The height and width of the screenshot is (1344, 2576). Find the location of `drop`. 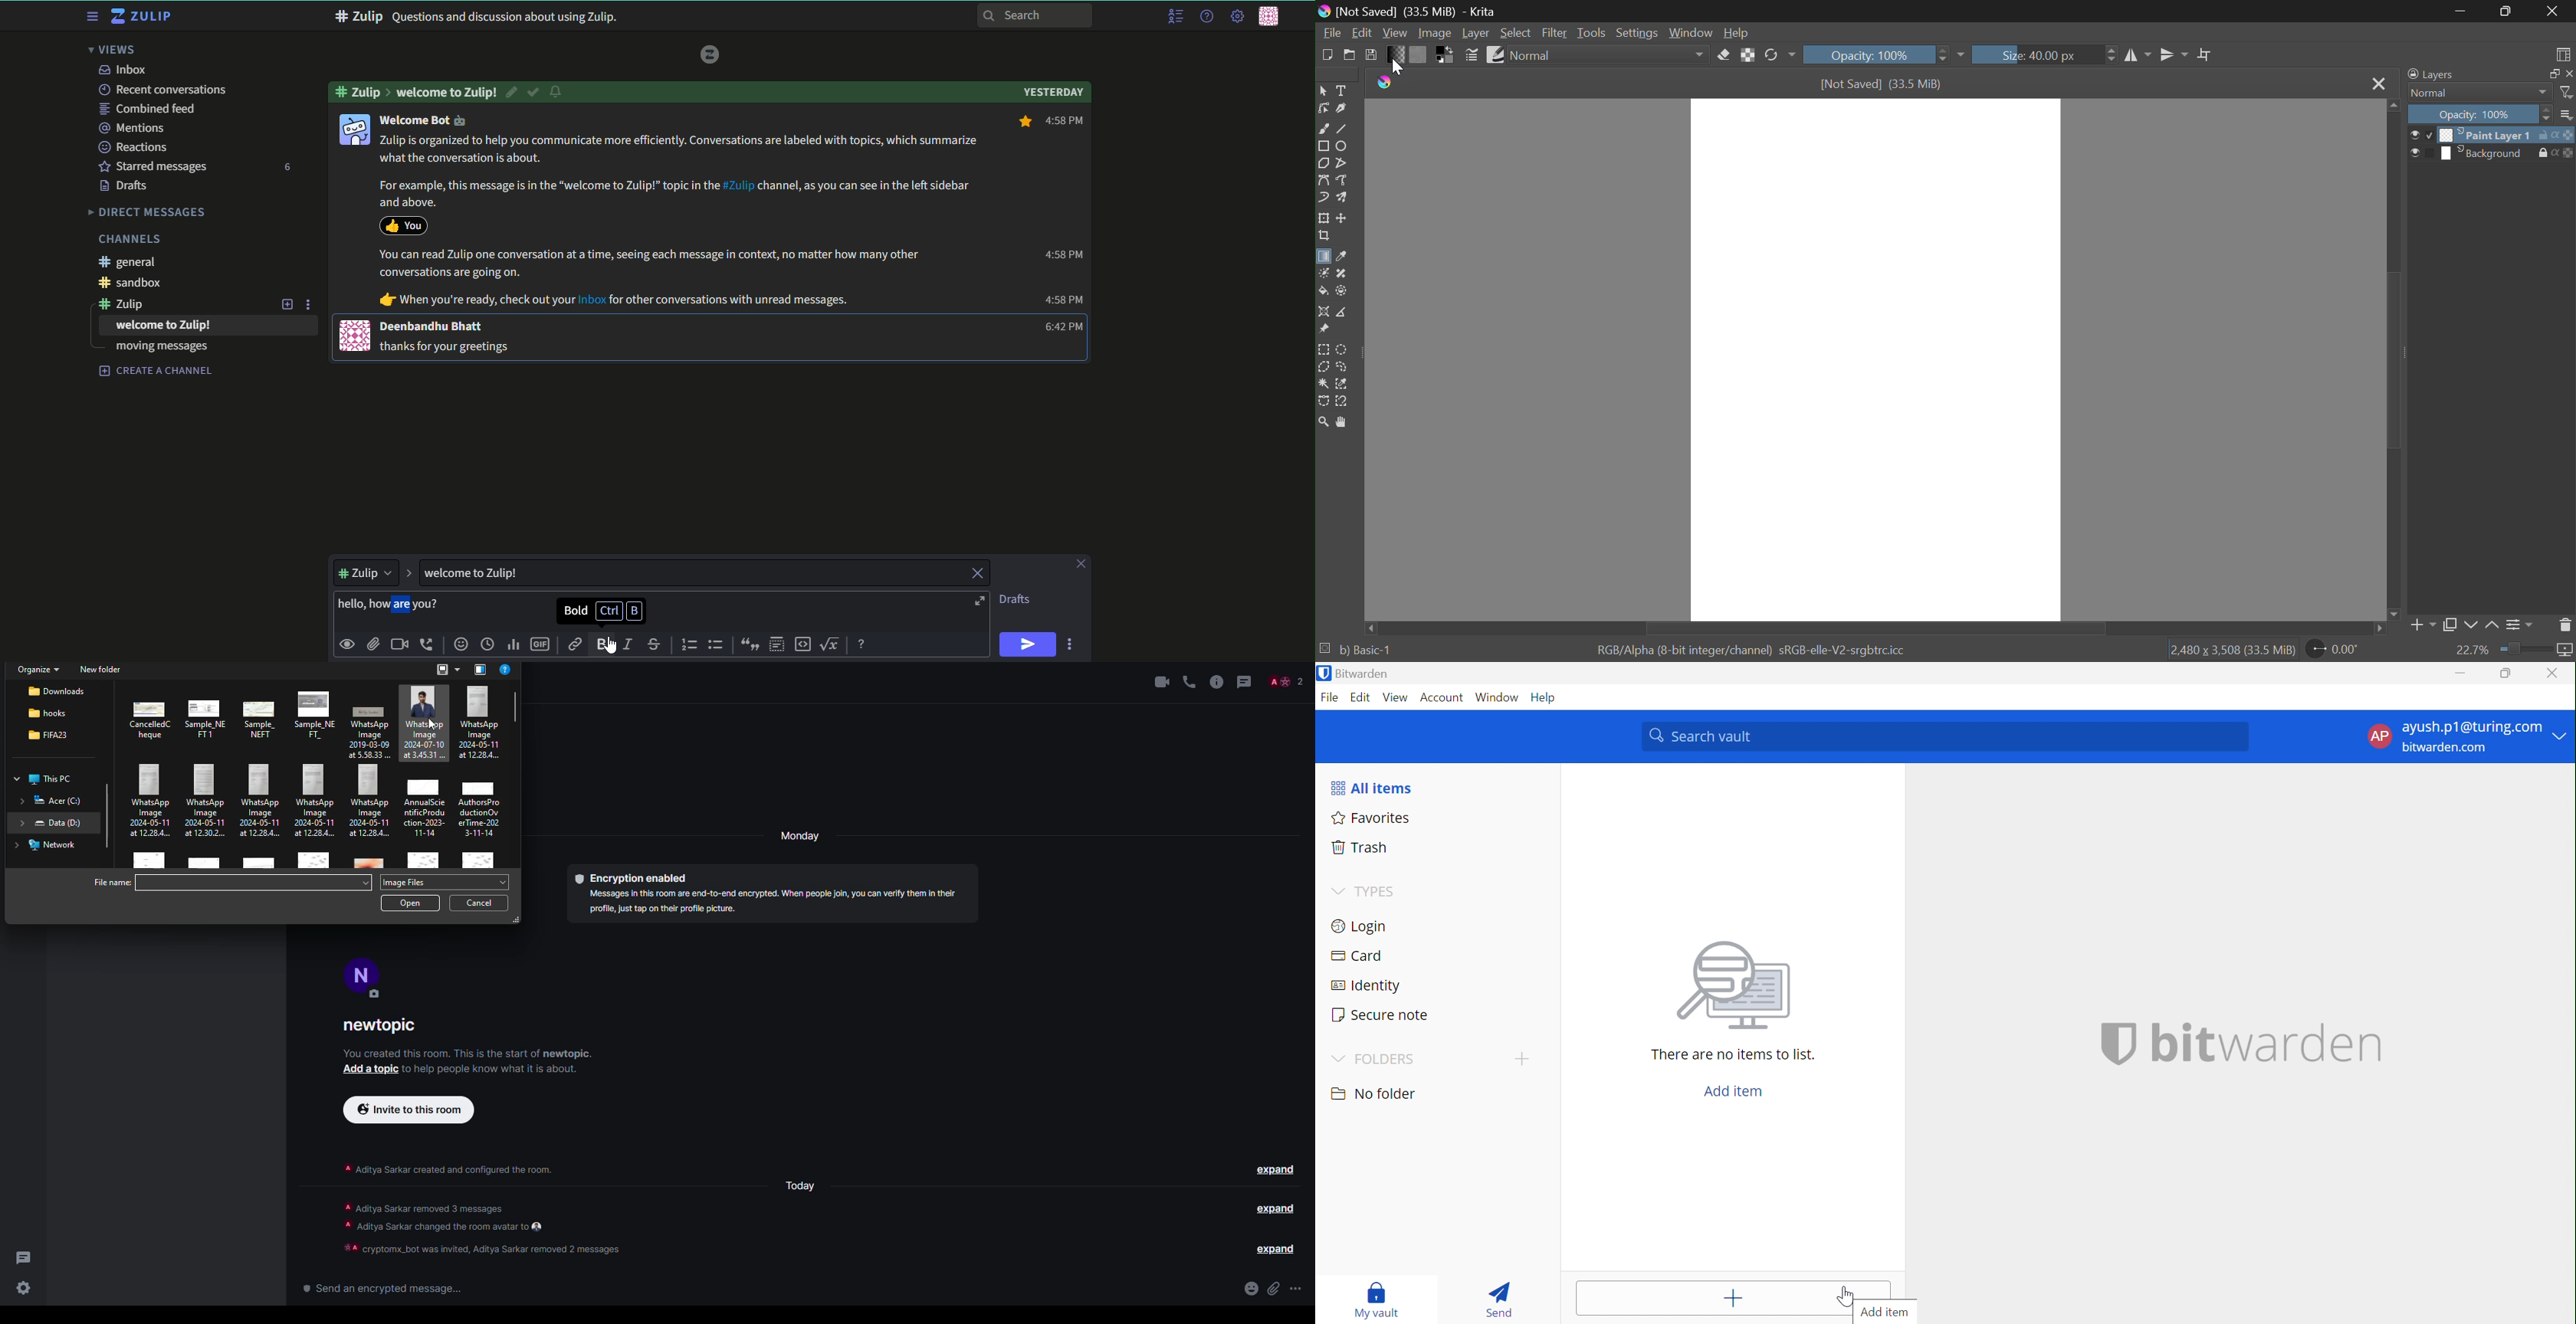

drop is located at coordinates (503, 882).